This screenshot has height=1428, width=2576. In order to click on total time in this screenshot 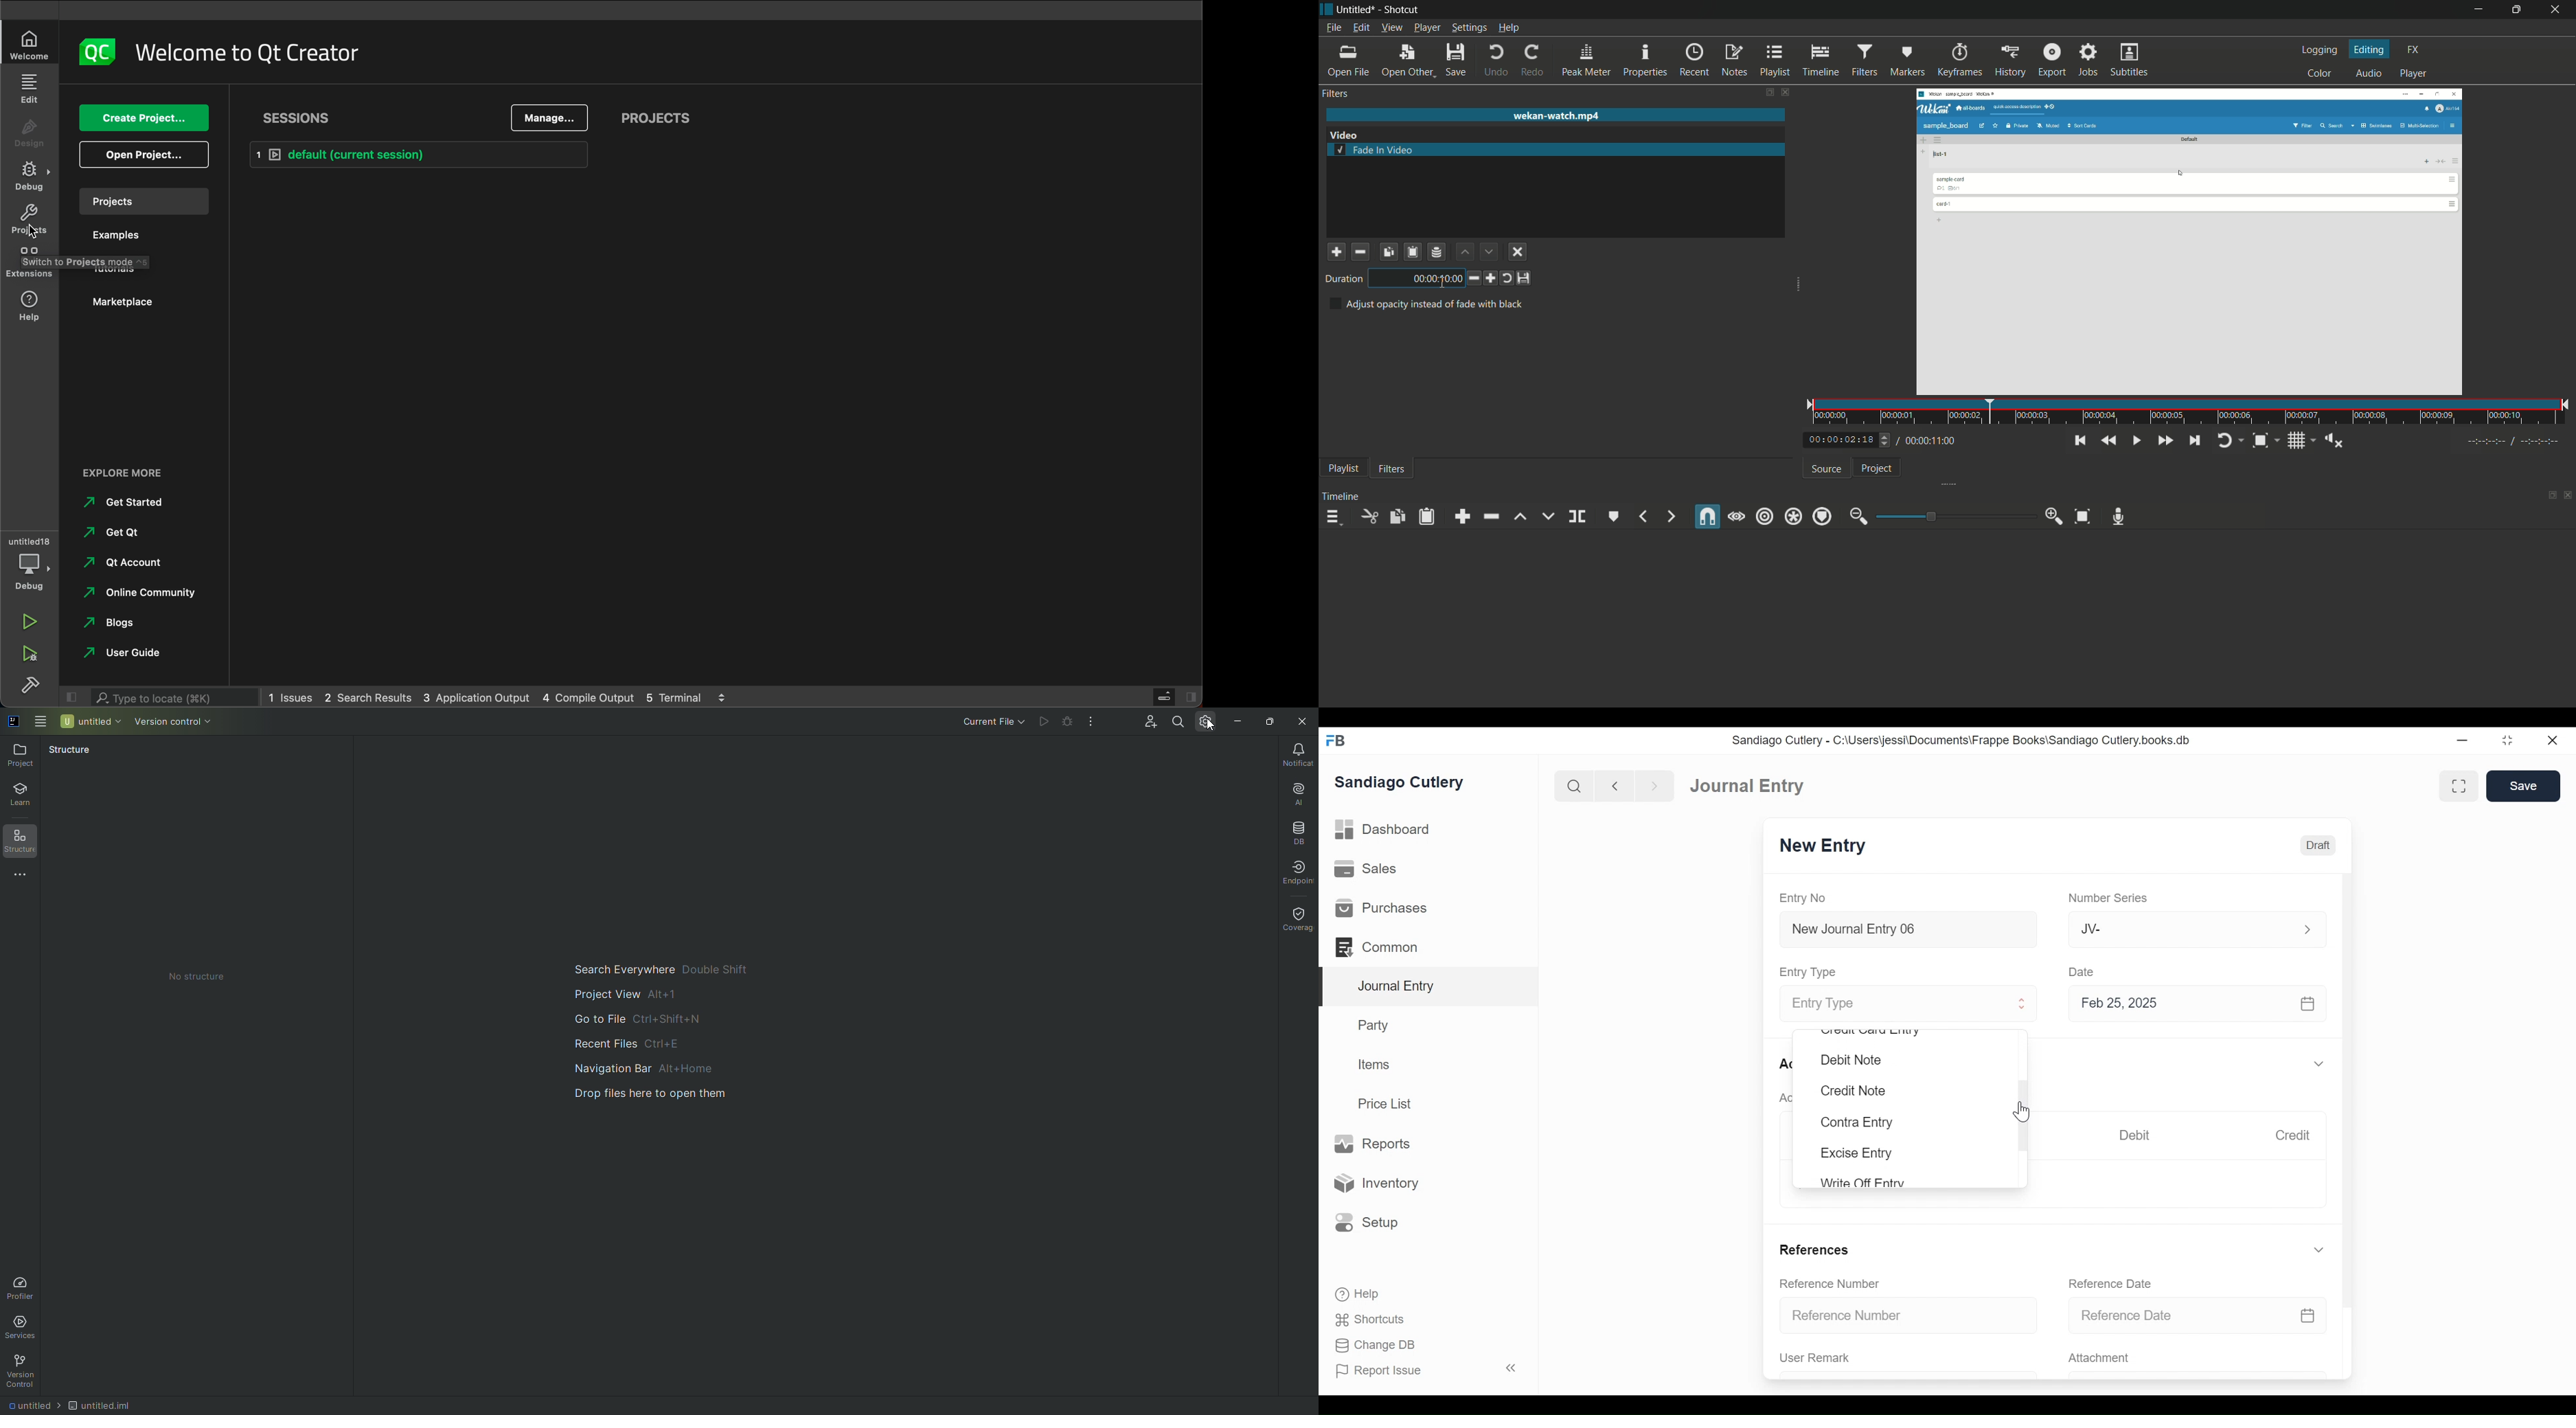, I will do `click(1934, 441)`.